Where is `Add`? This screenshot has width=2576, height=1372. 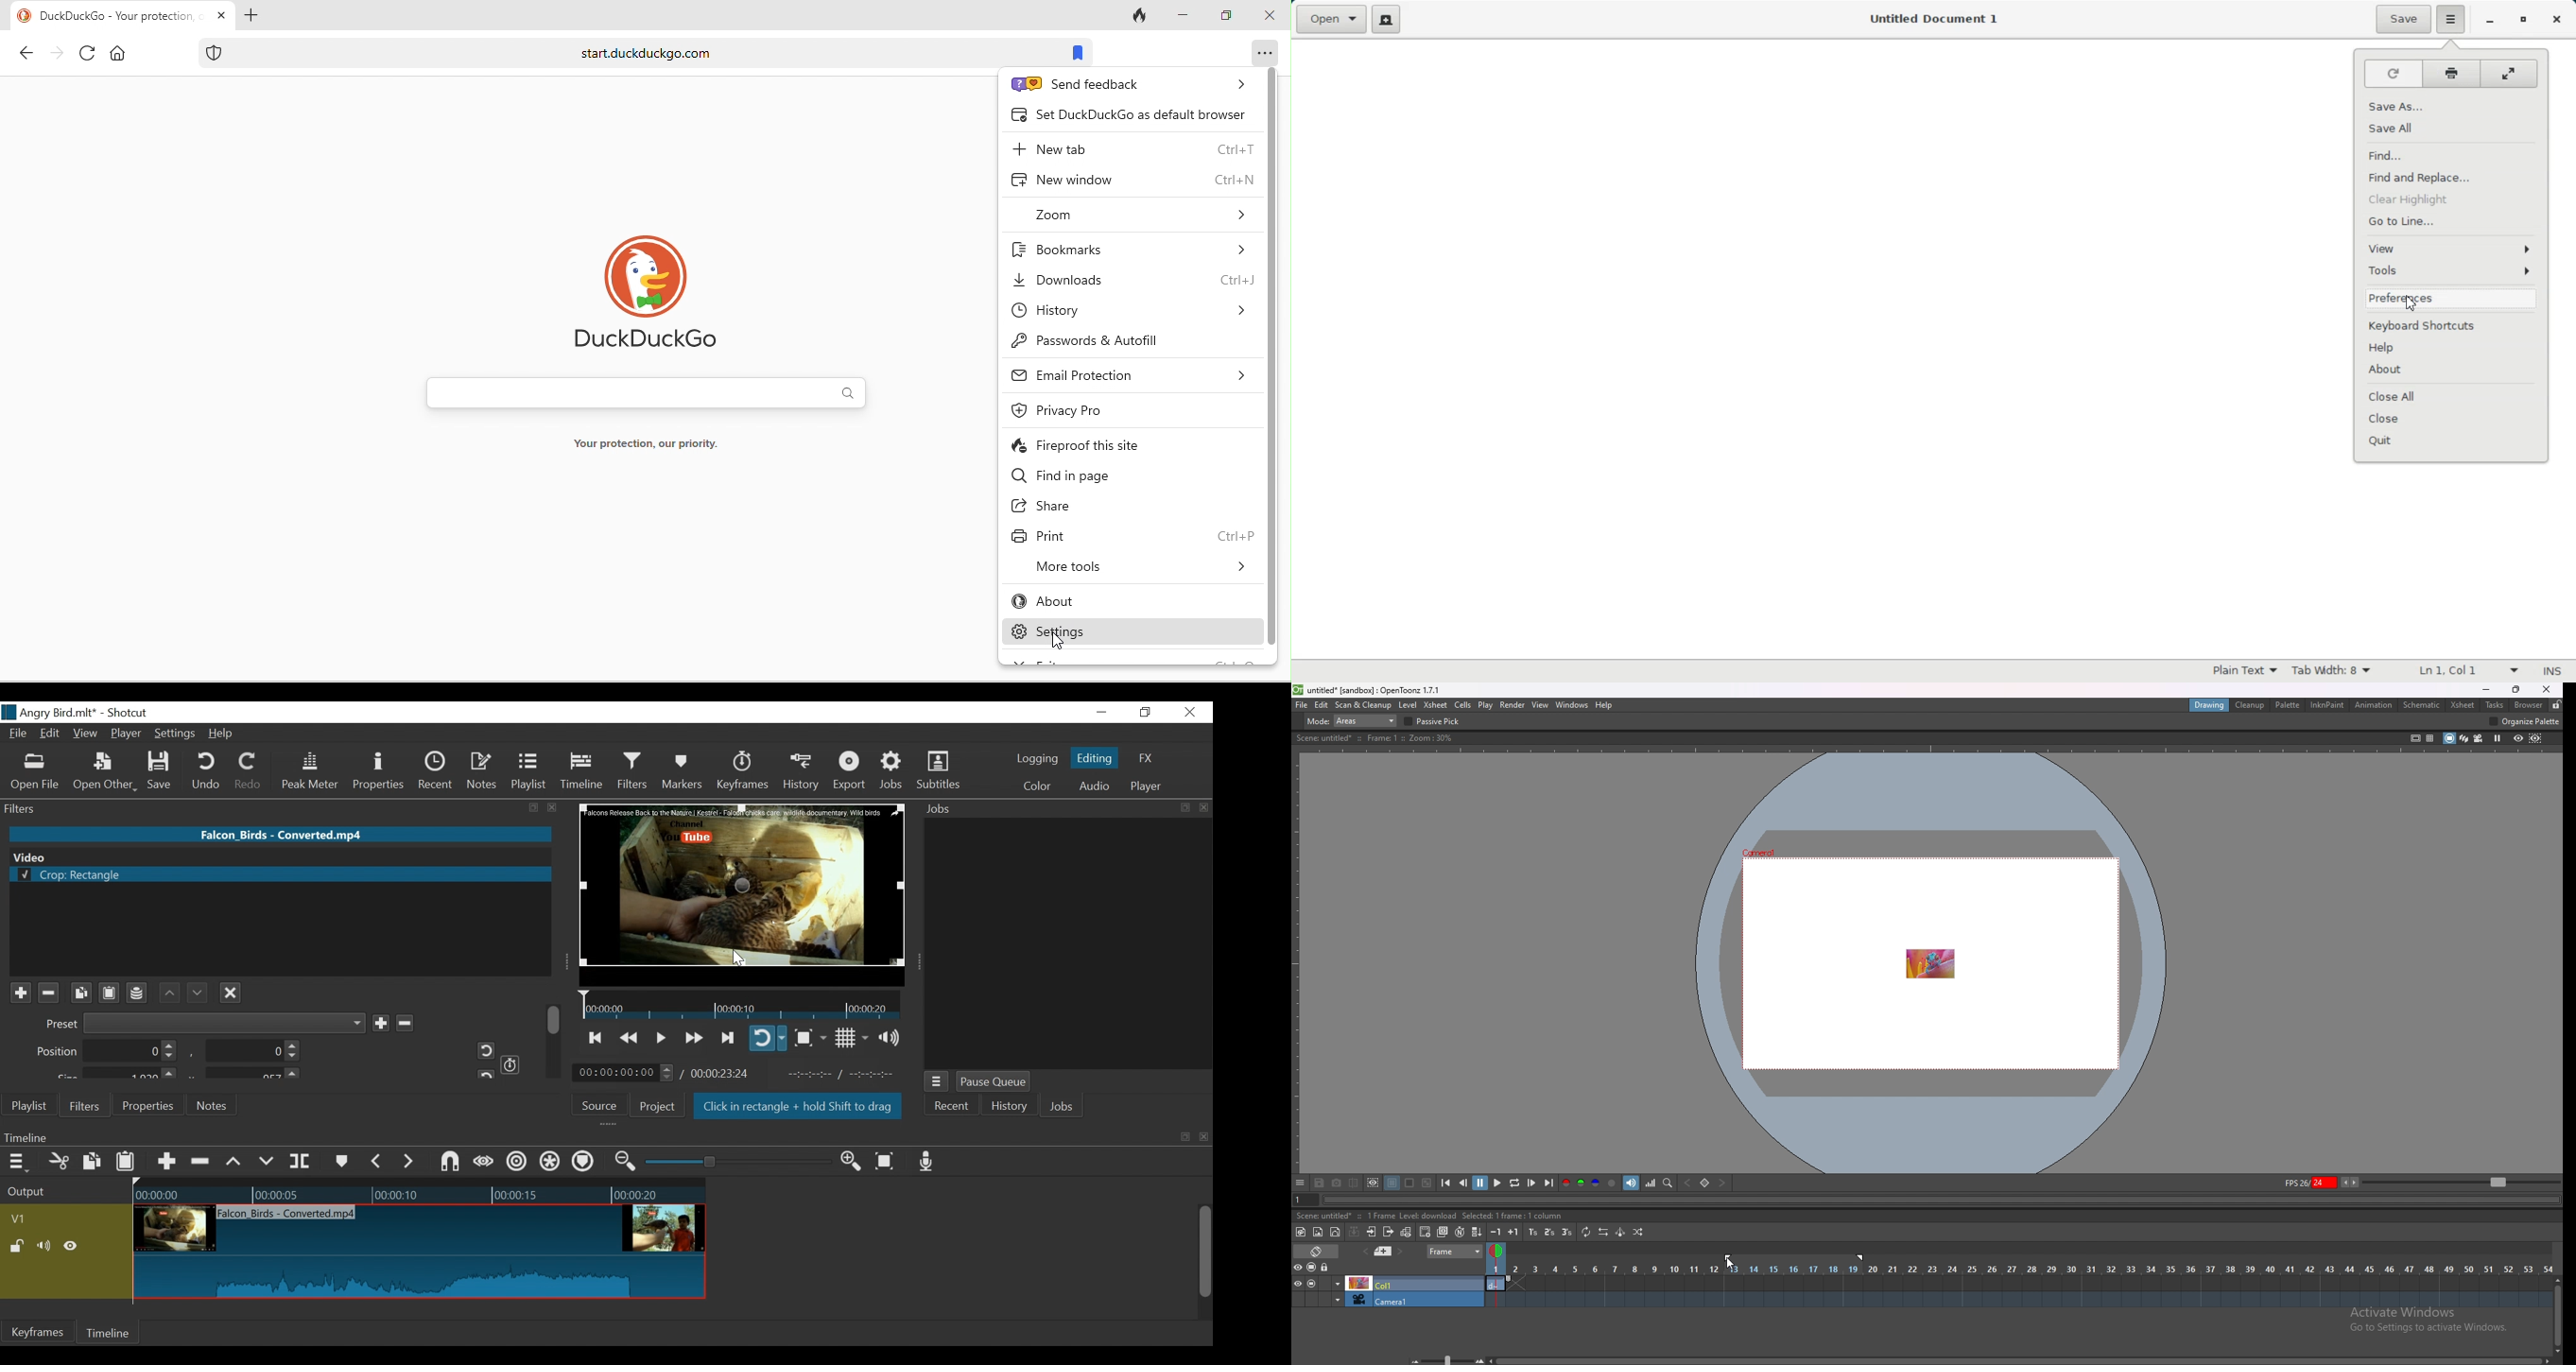 Add is located at coordinates (380, 1022).